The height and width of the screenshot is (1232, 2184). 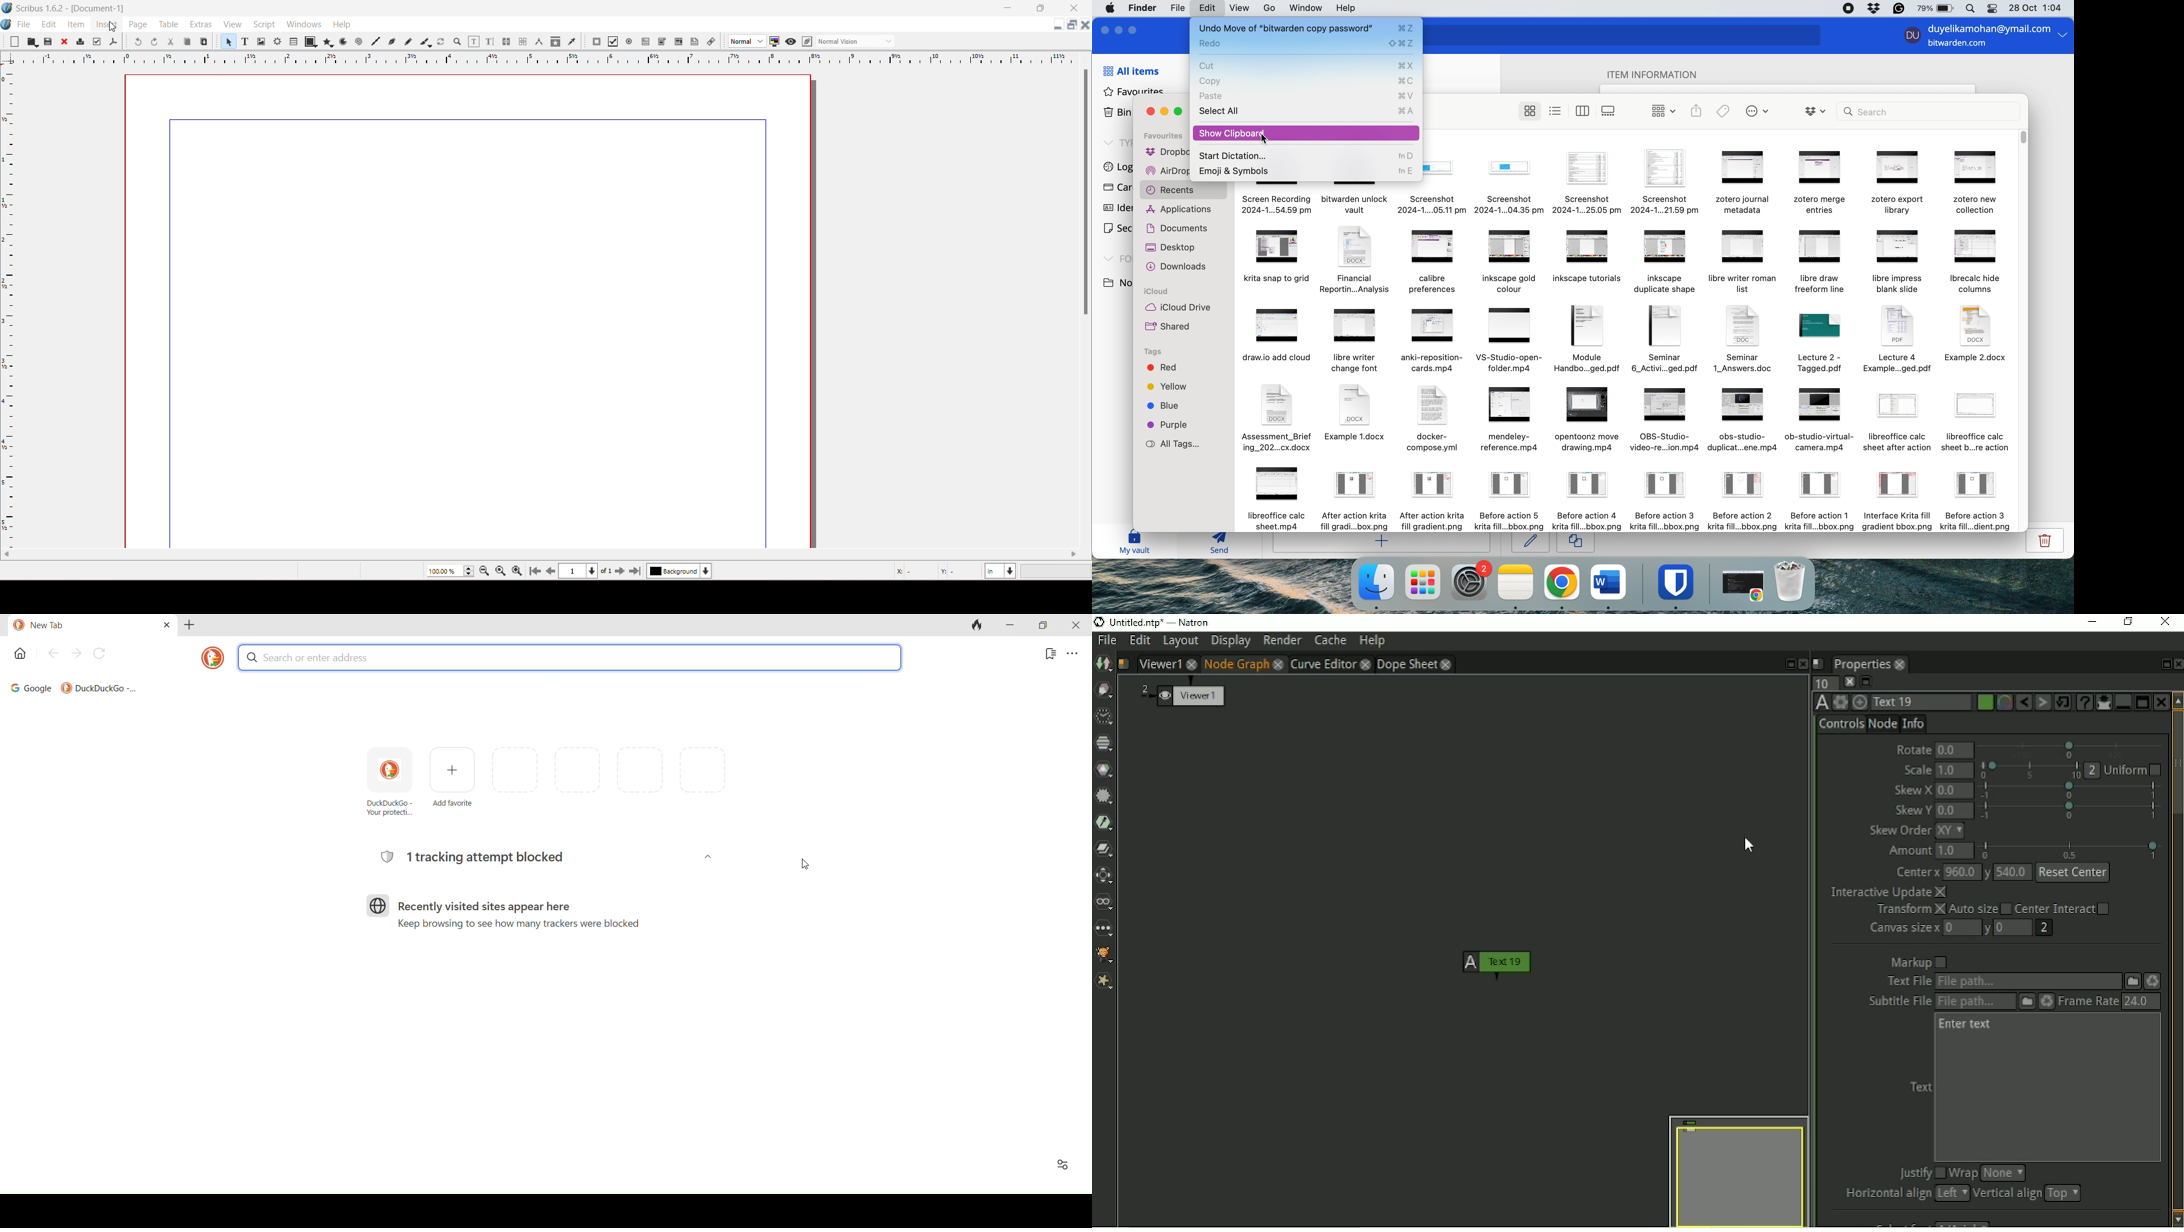 I want to click on delete, so click(x=2043, y=544).